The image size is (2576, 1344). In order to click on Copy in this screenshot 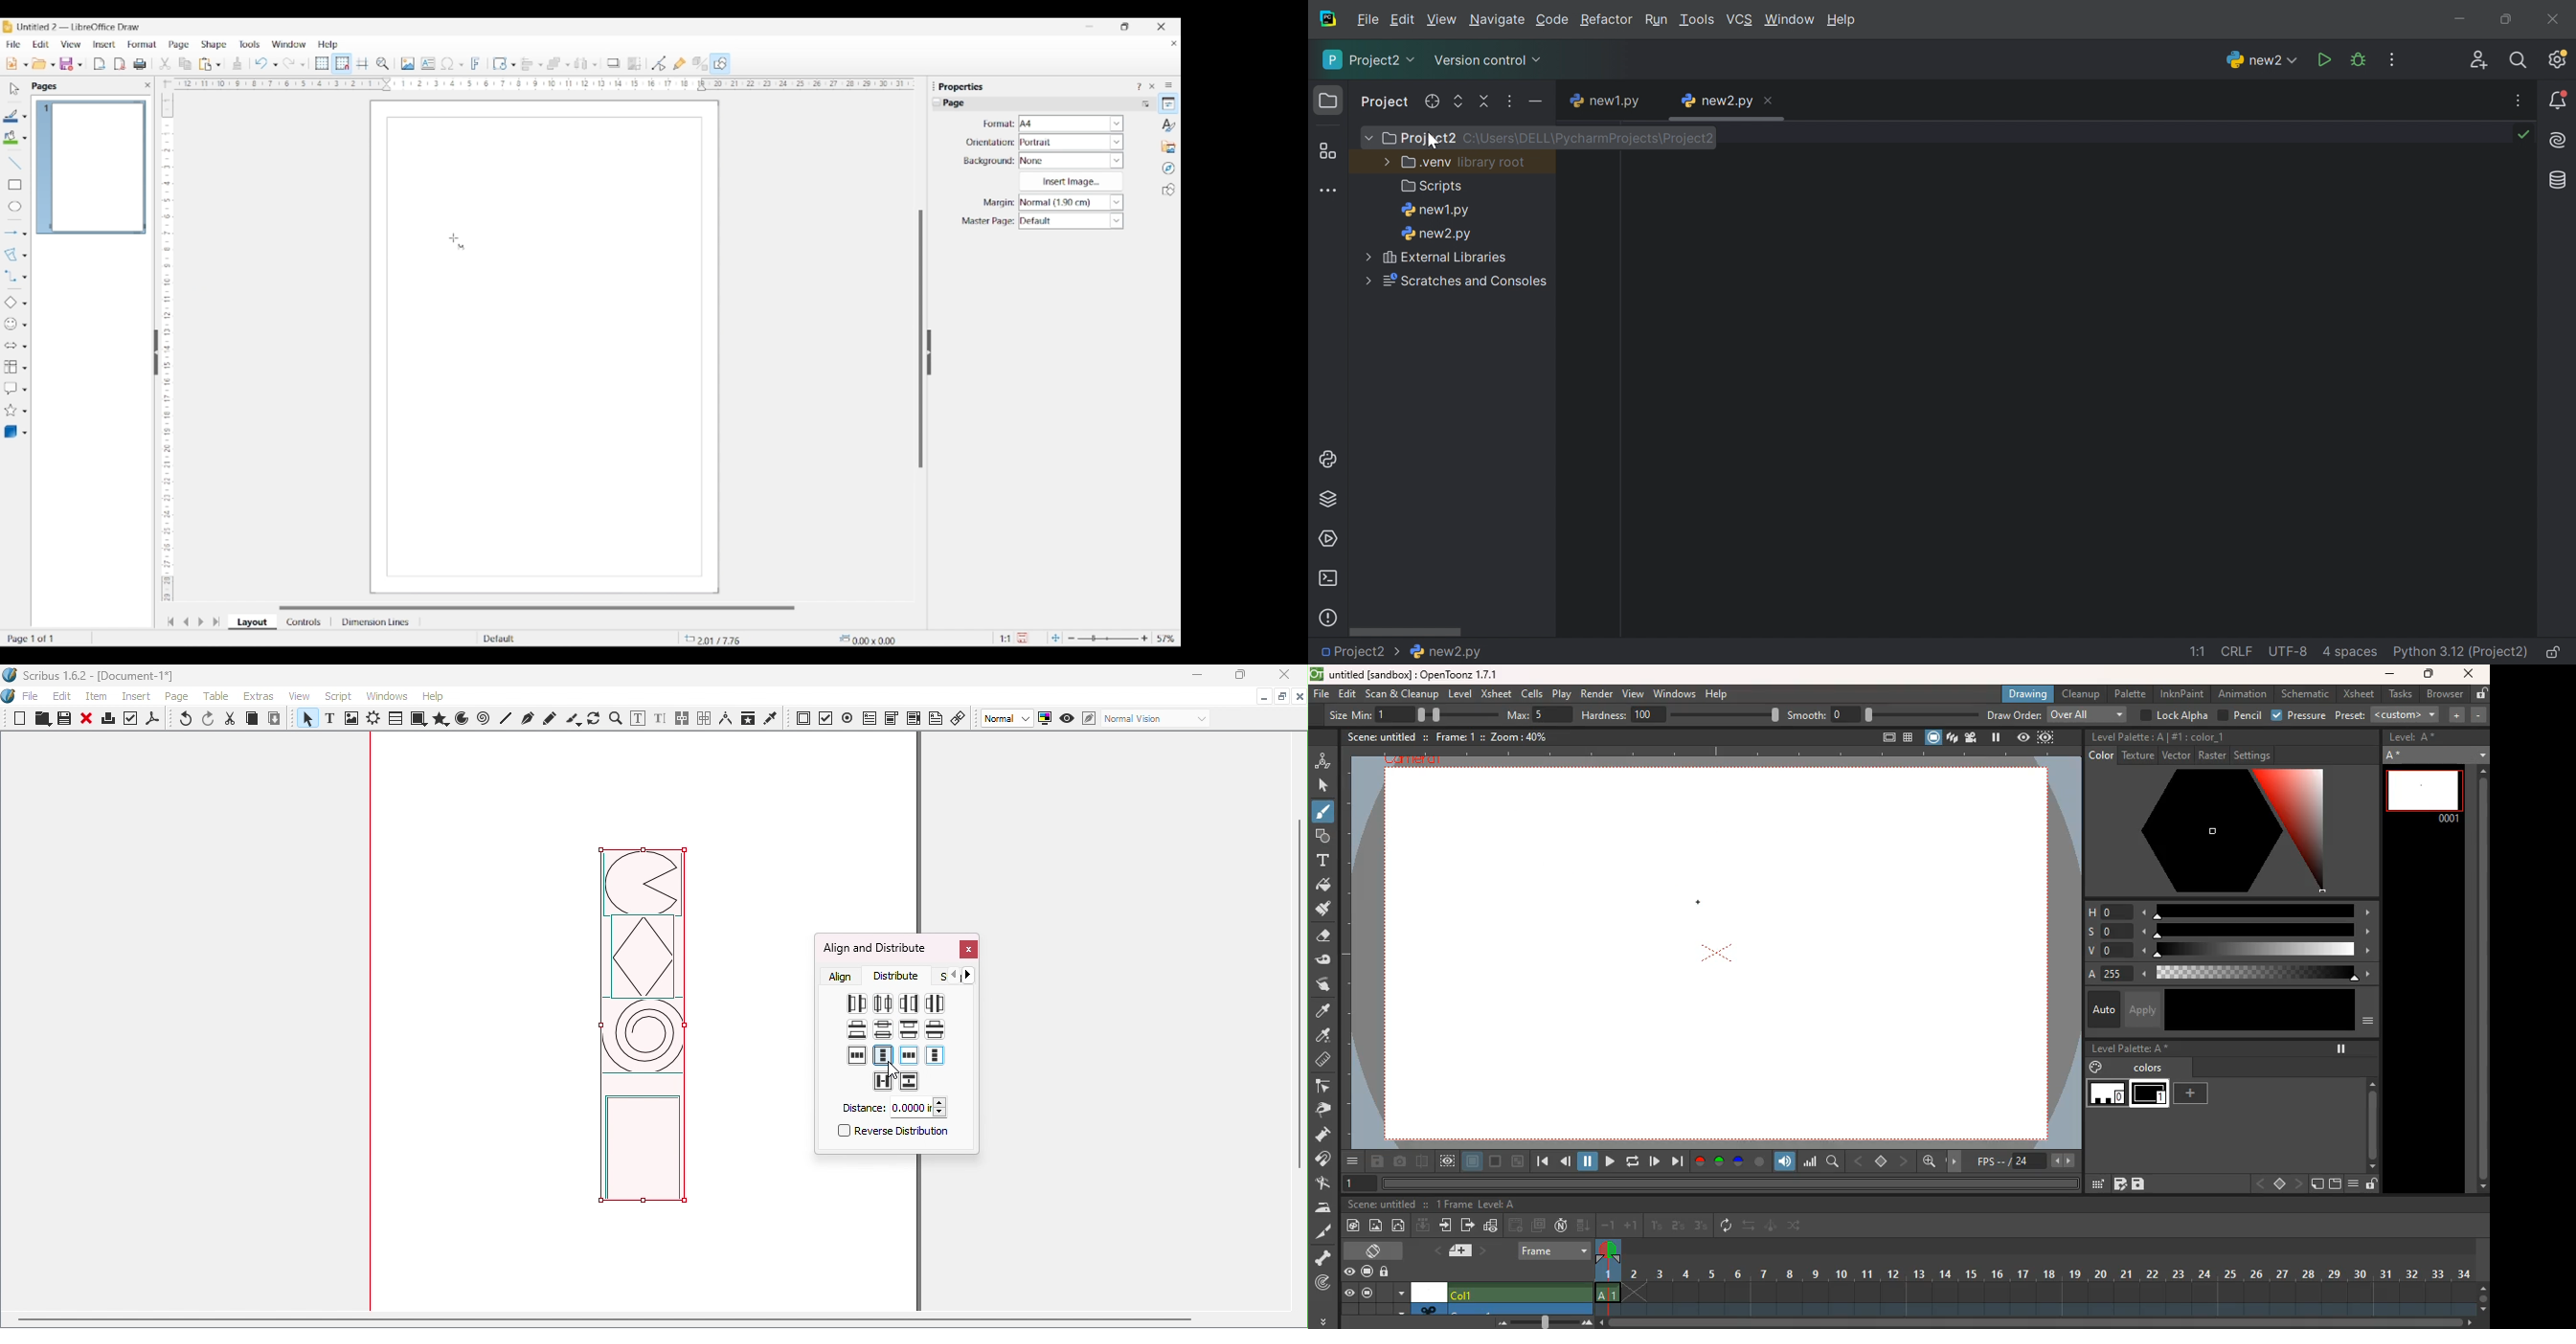, I will do `click(252, 720)`.